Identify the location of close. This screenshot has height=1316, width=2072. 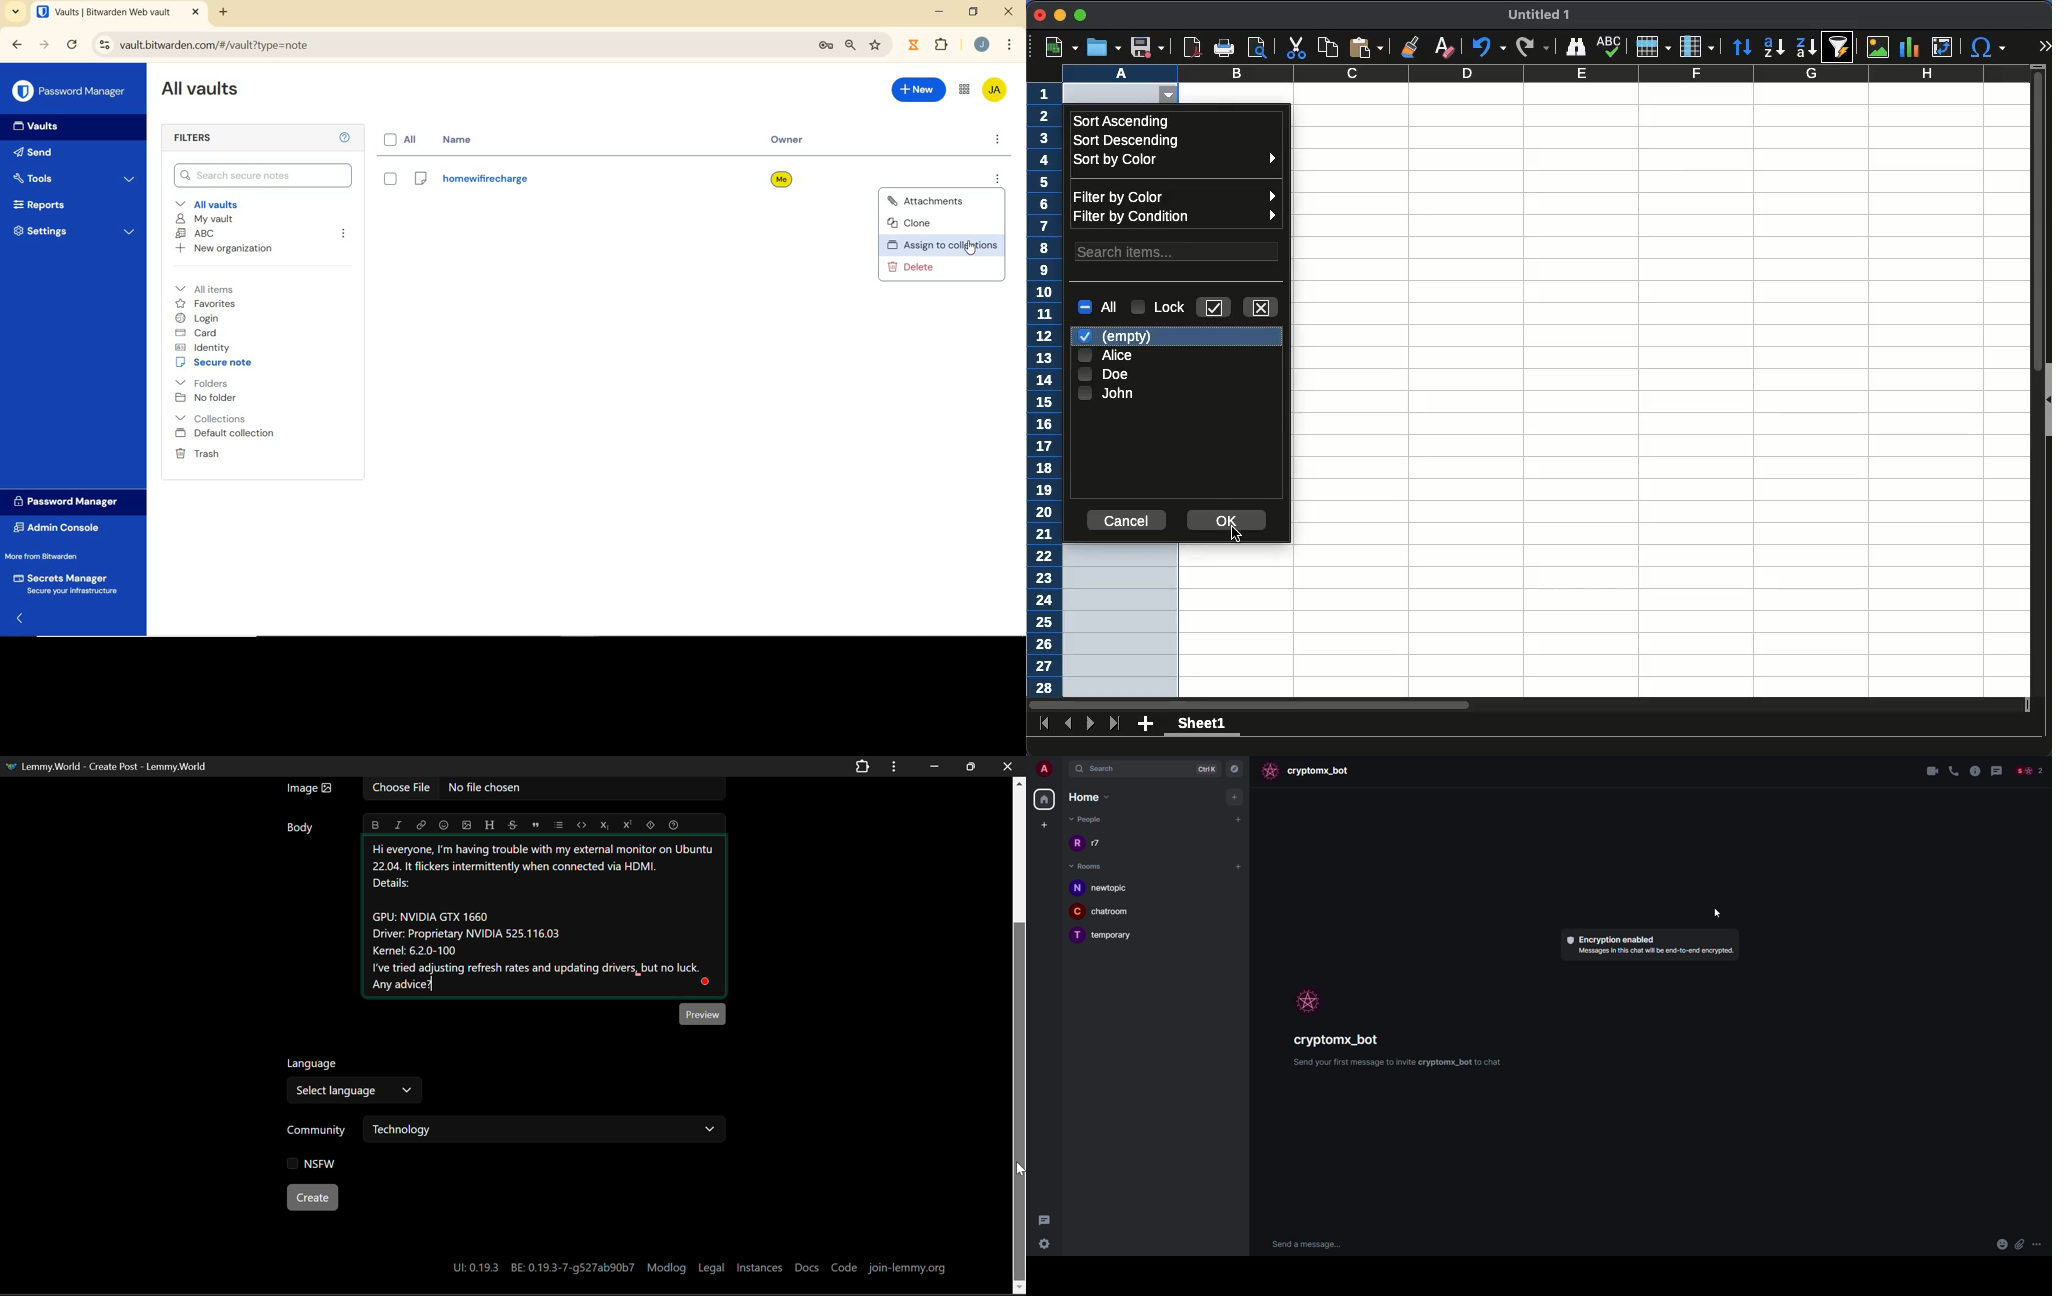
(1263, 308).